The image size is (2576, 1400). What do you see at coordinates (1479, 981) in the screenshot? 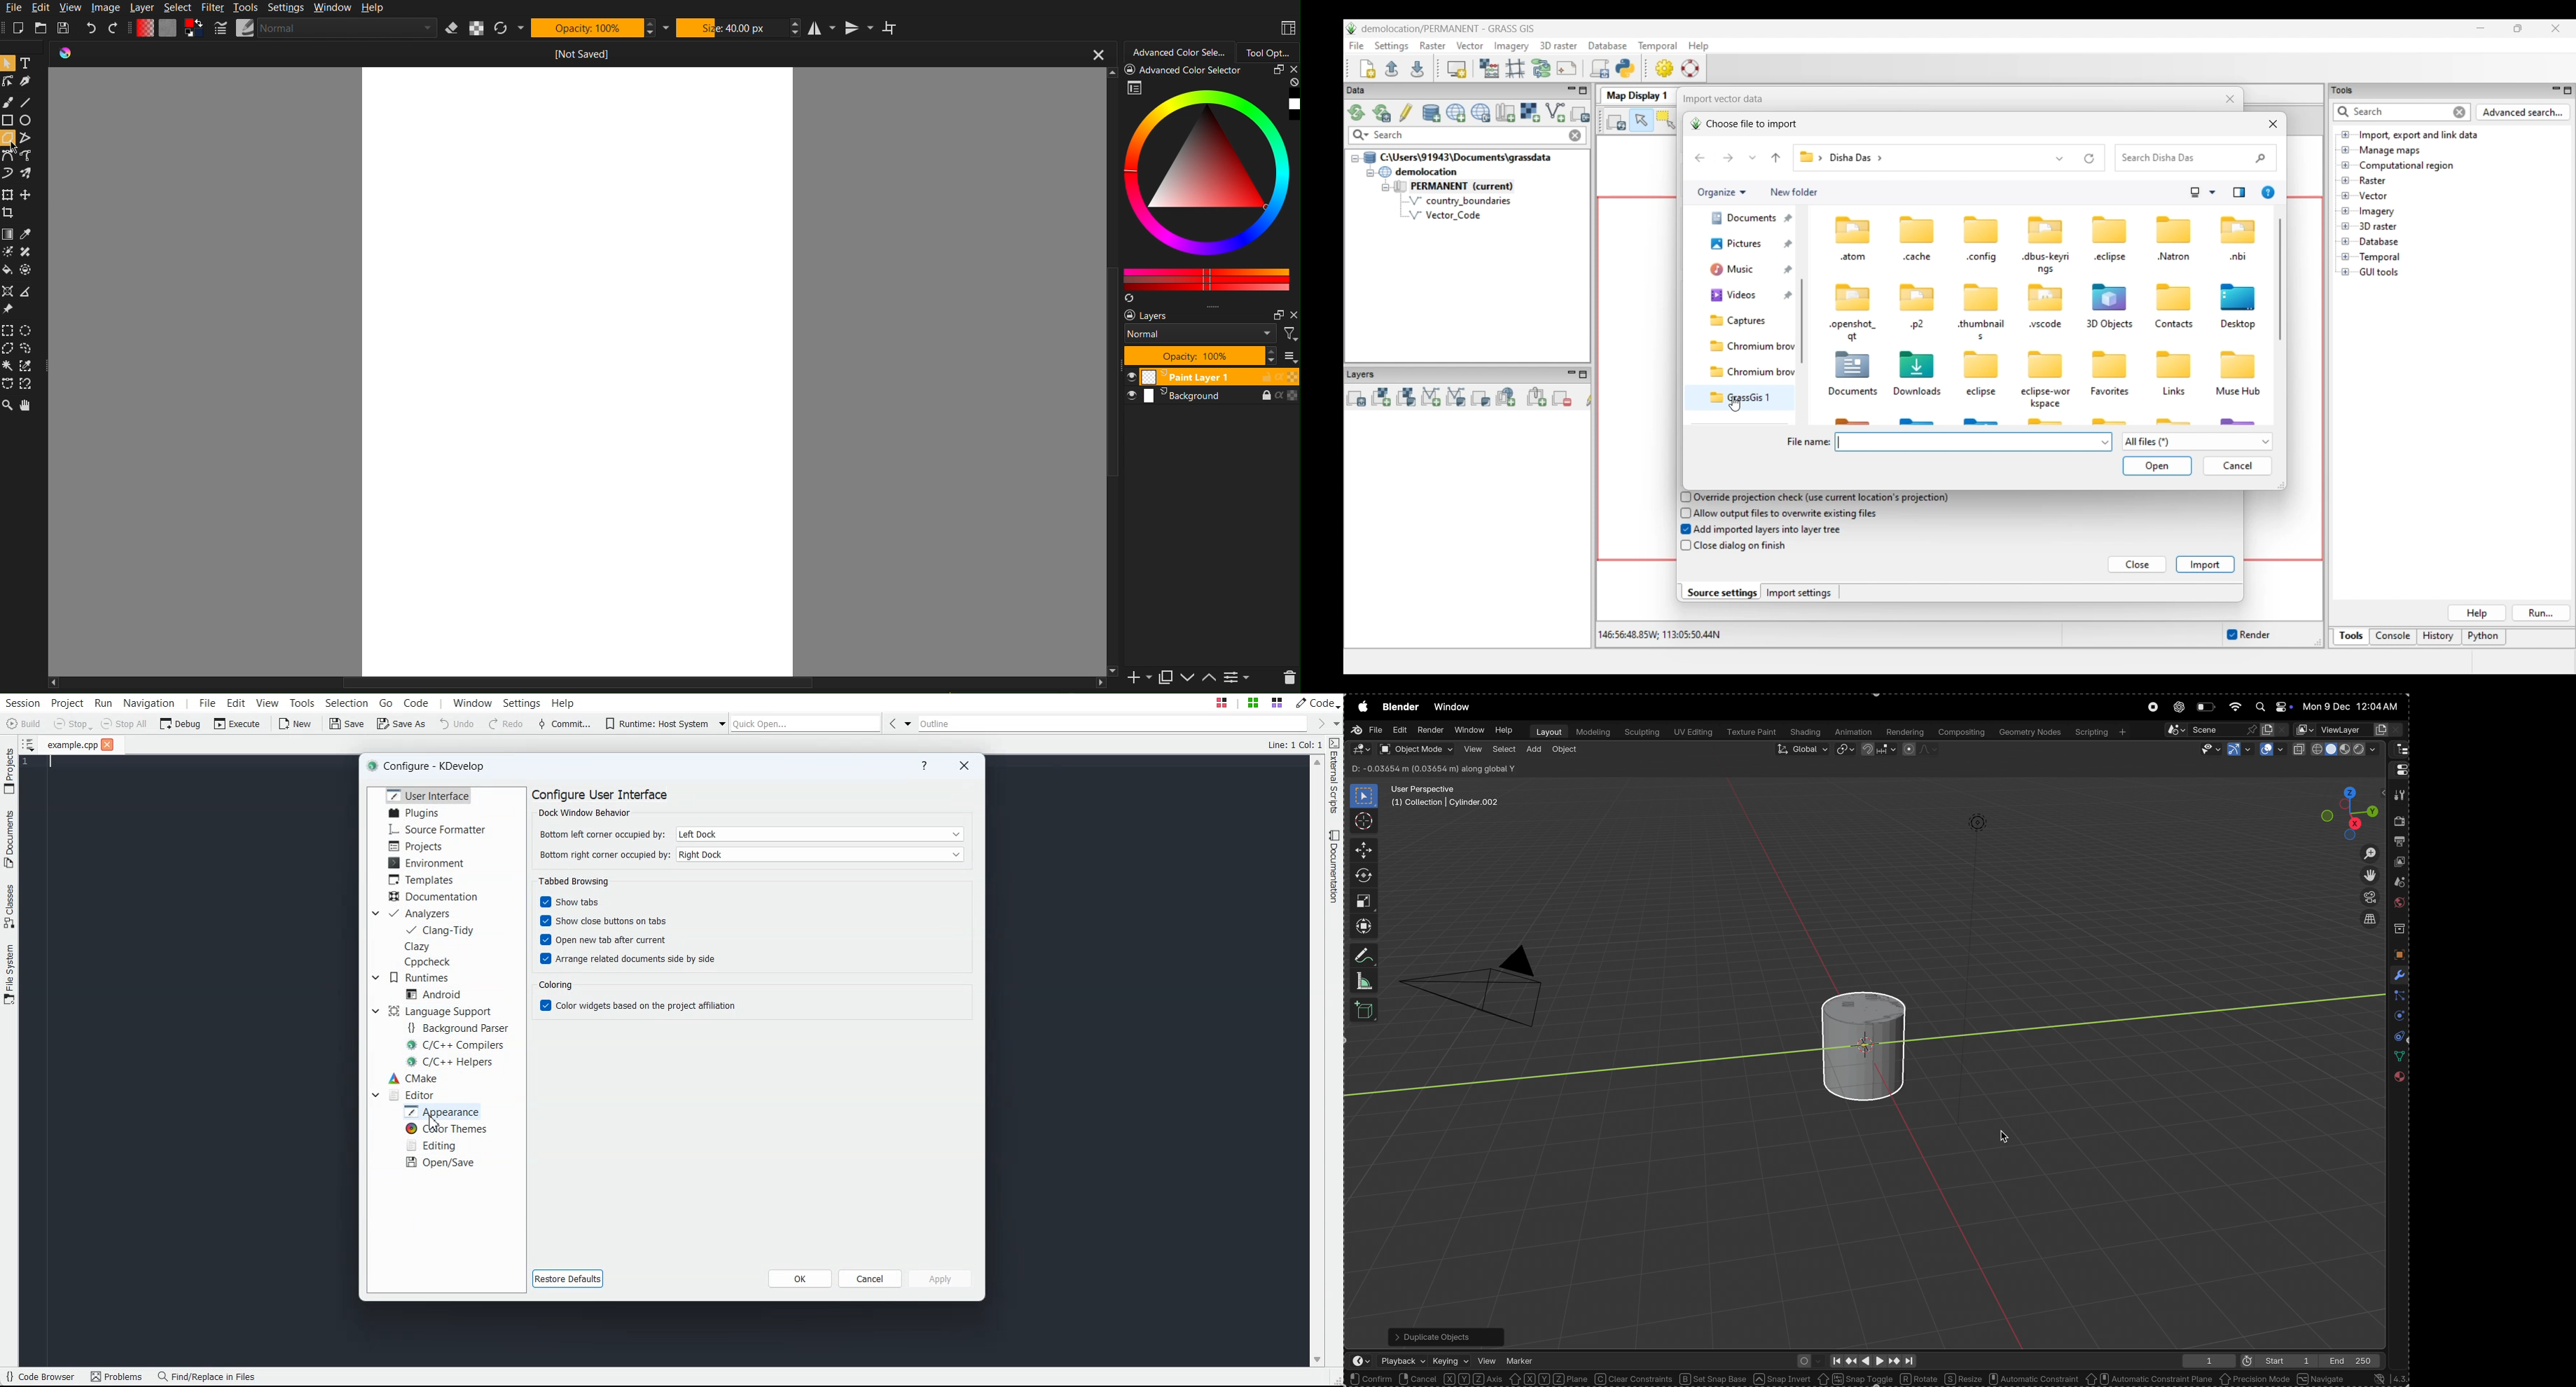
I see `camera perspective` at bounding box center [1479, 981].